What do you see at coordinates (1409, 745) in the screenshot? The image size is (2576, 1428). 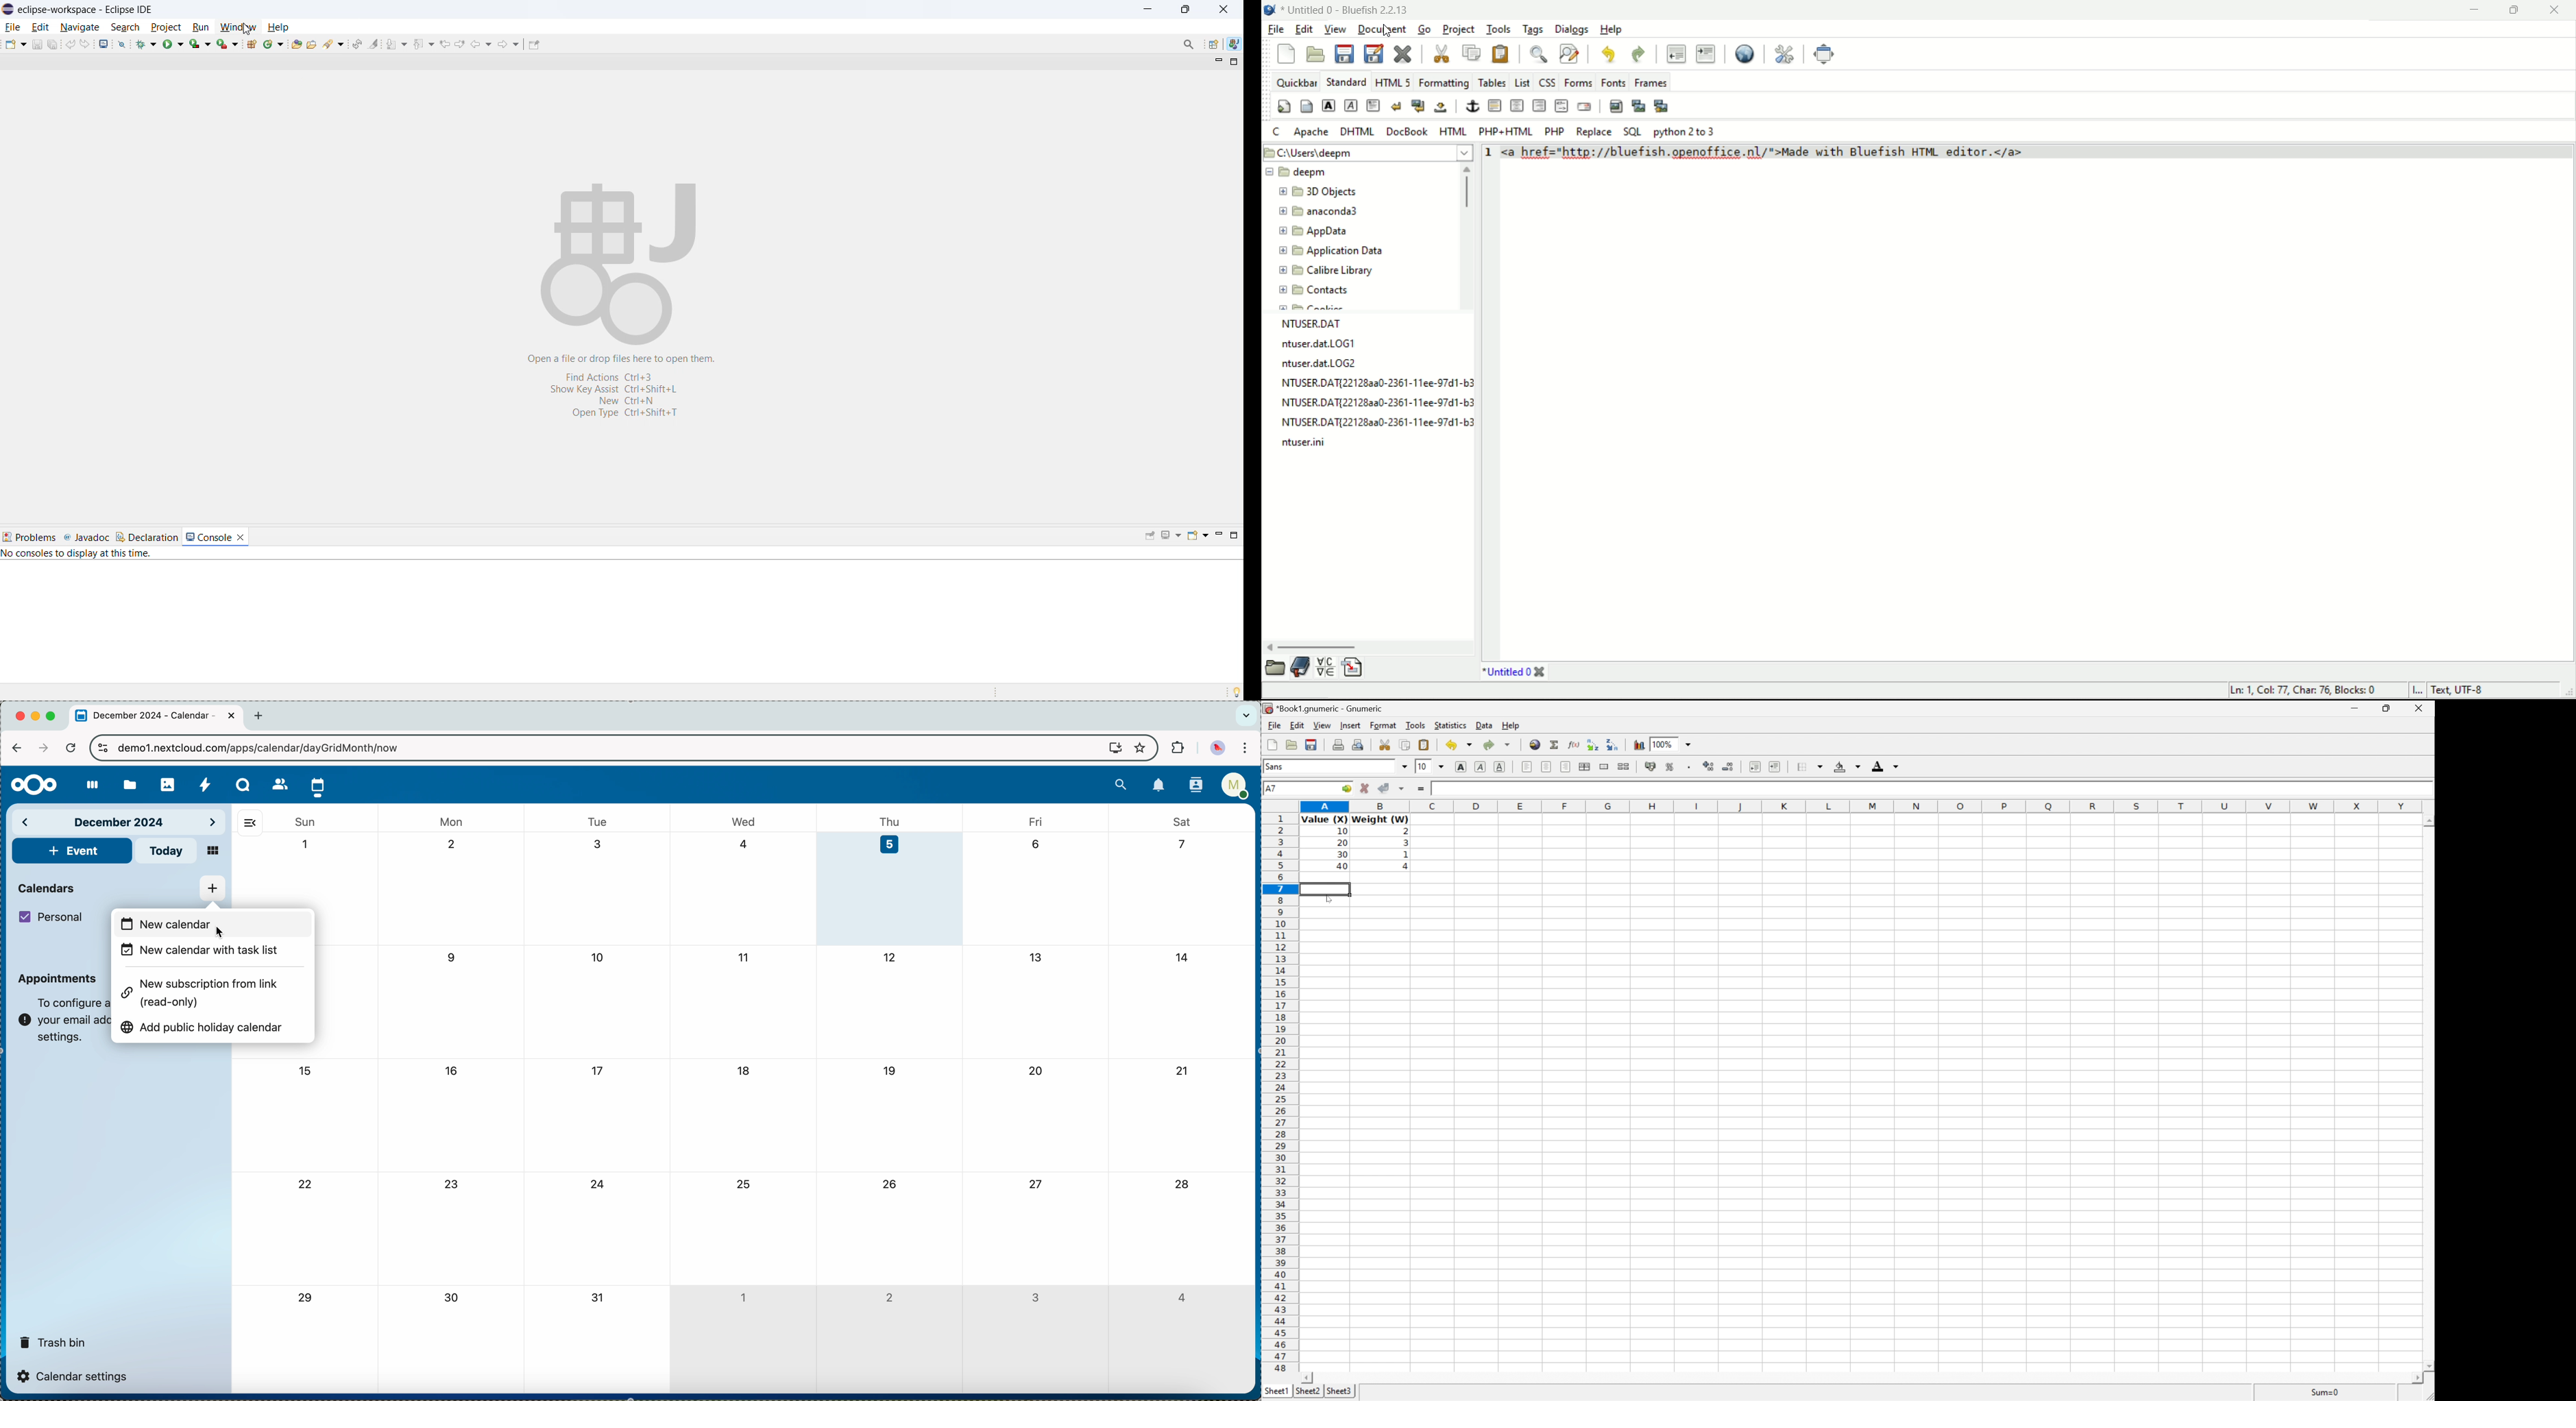 I see `Copy selection` at bounding box center [1409, 745].